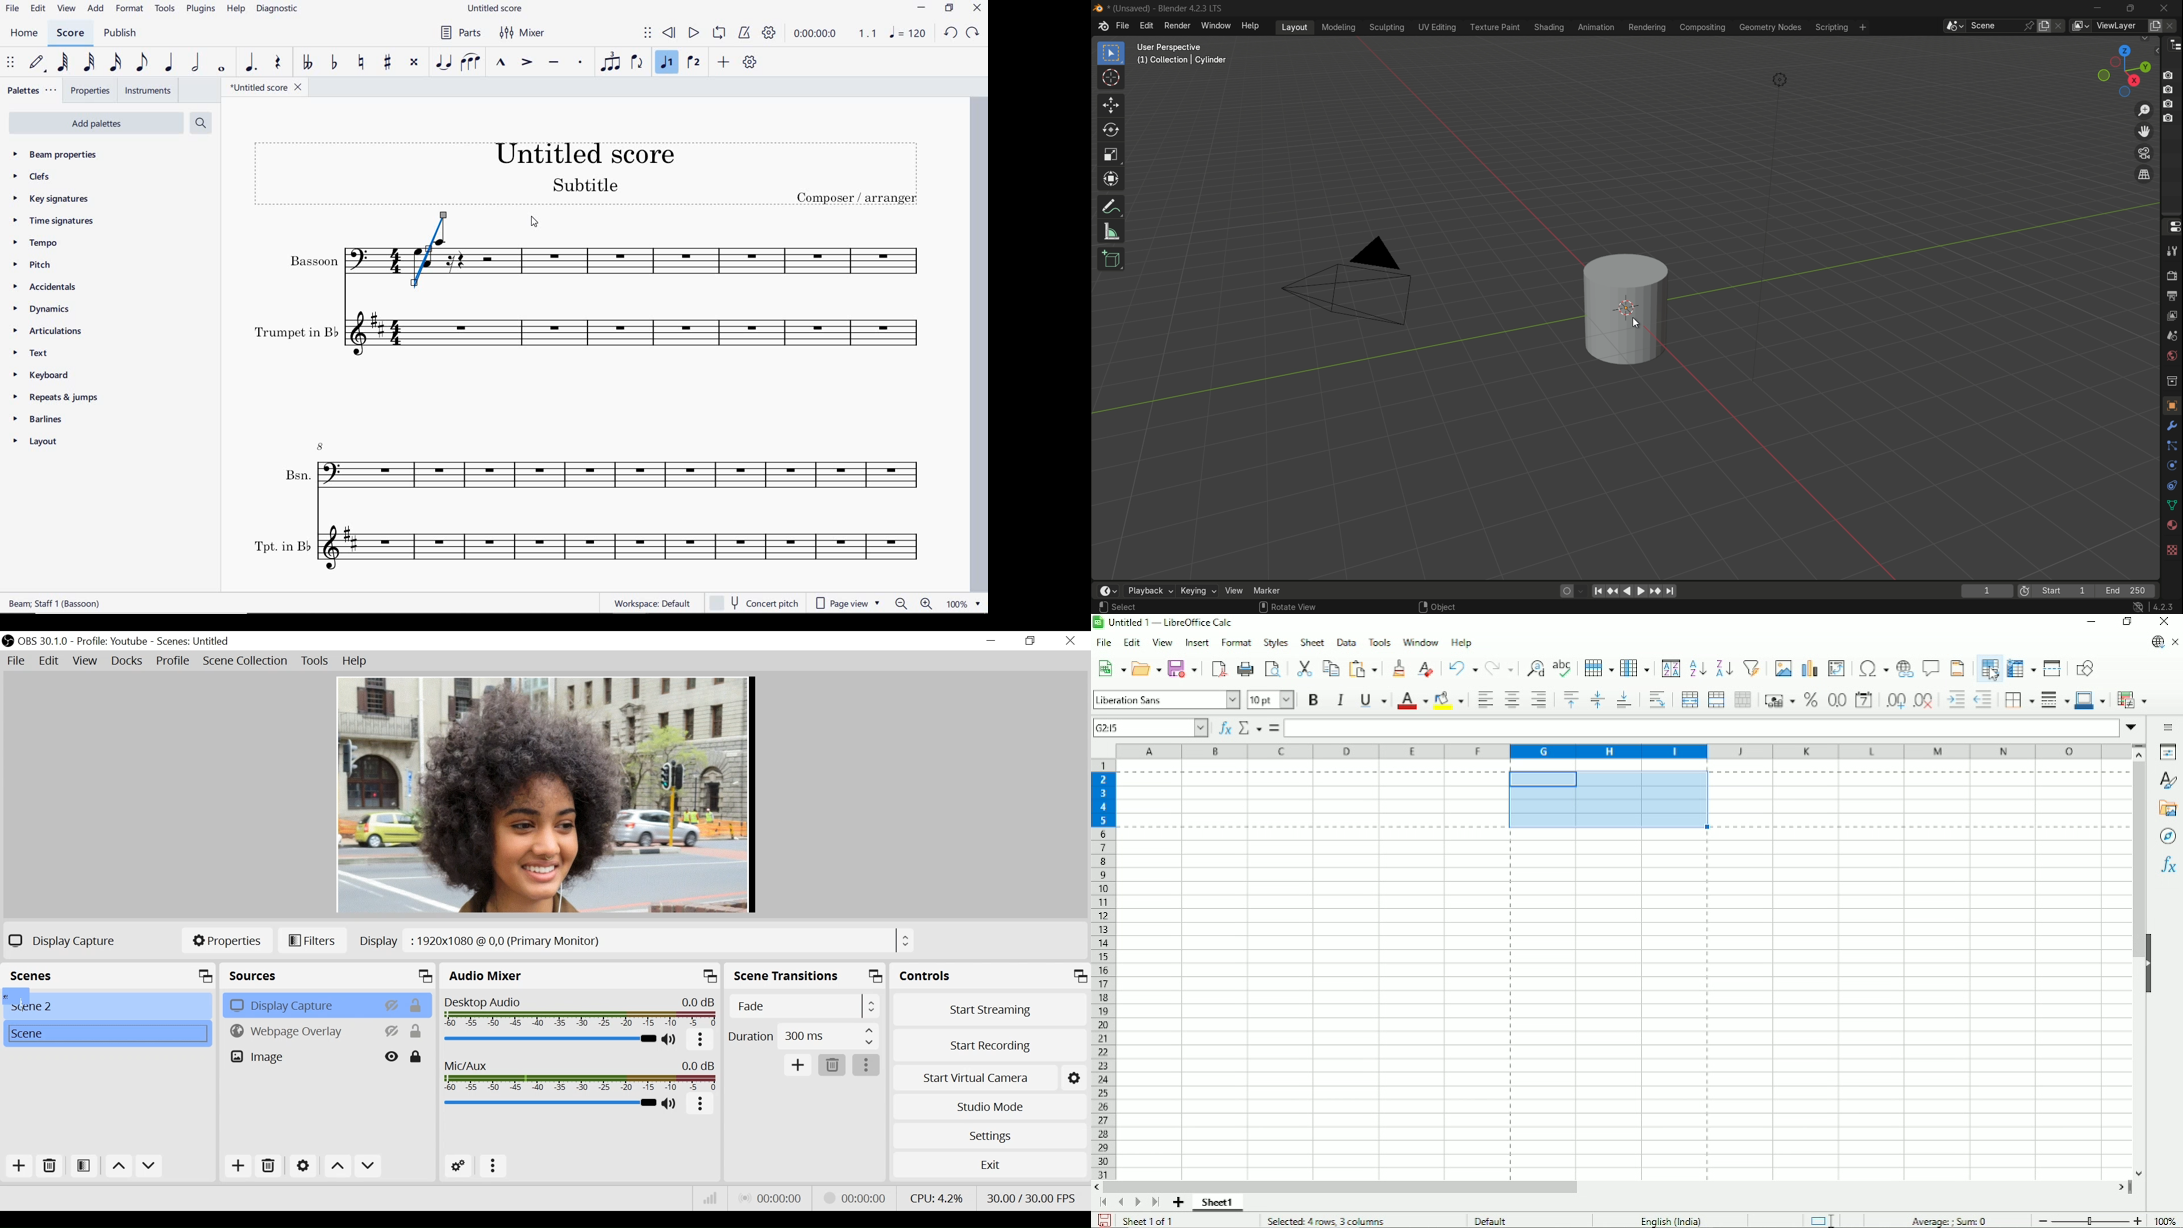  I want to click on Bsn., so click(600, 471).